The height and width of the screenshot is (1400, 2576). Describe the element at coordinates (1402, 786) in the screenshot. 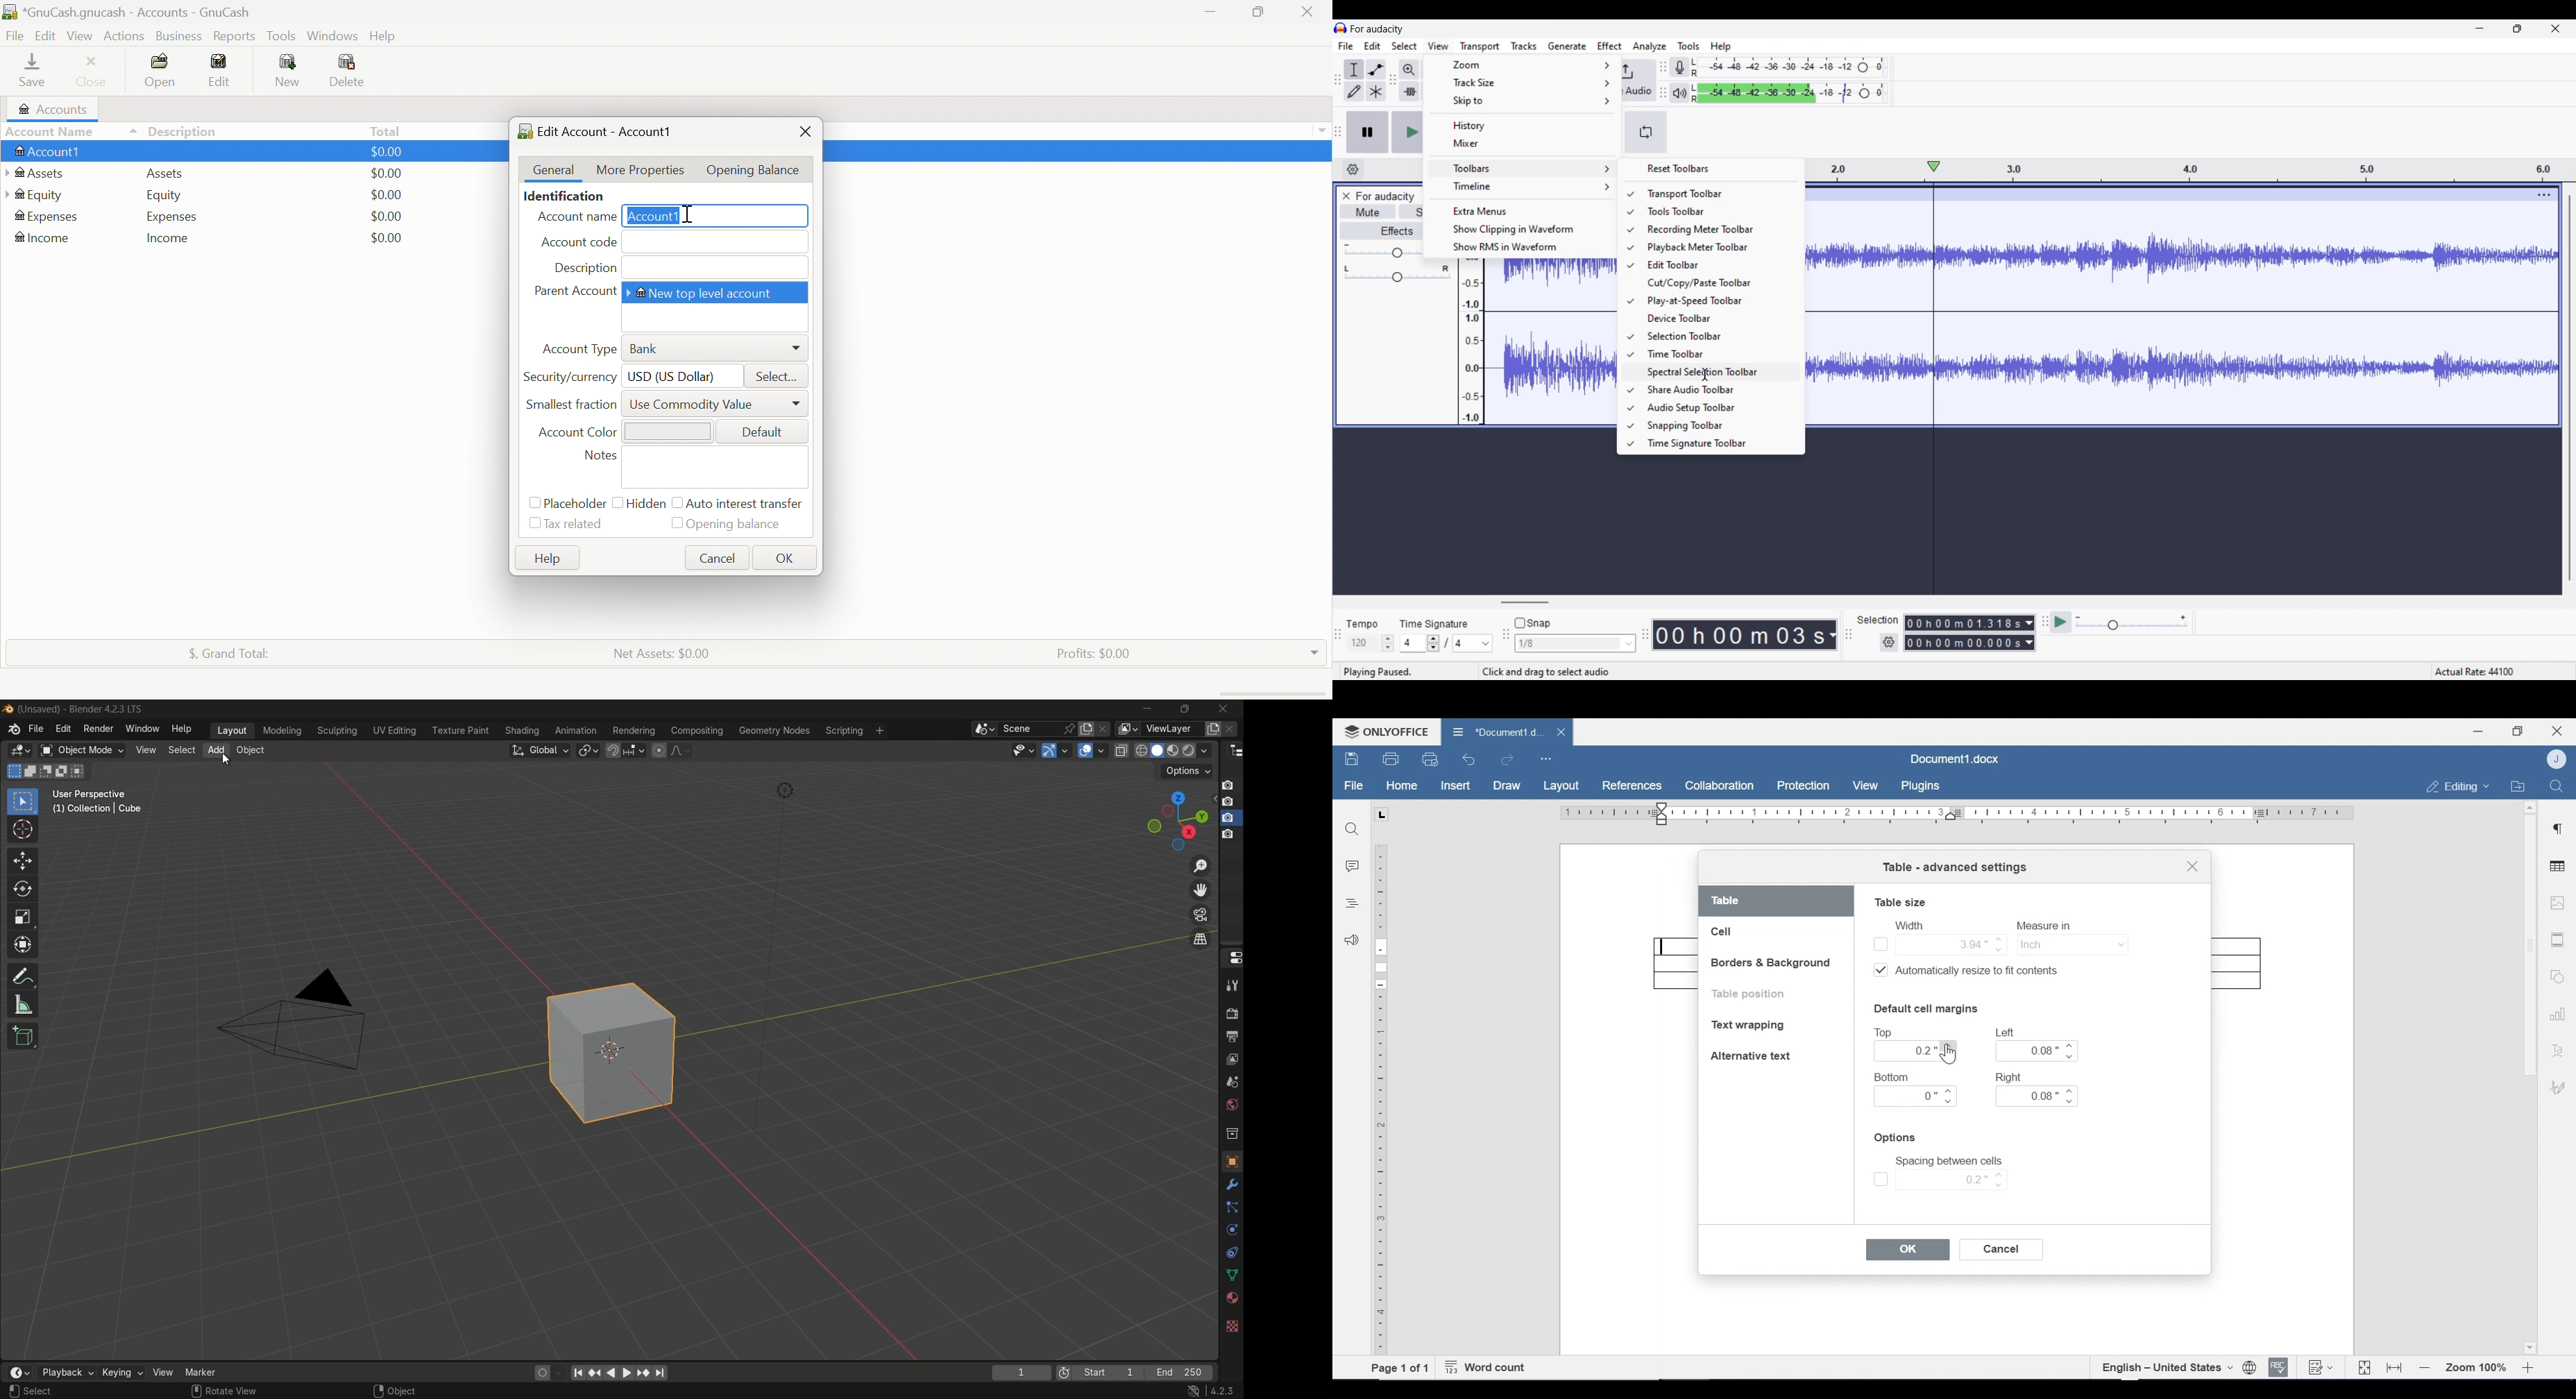

I see `Home` at that location.